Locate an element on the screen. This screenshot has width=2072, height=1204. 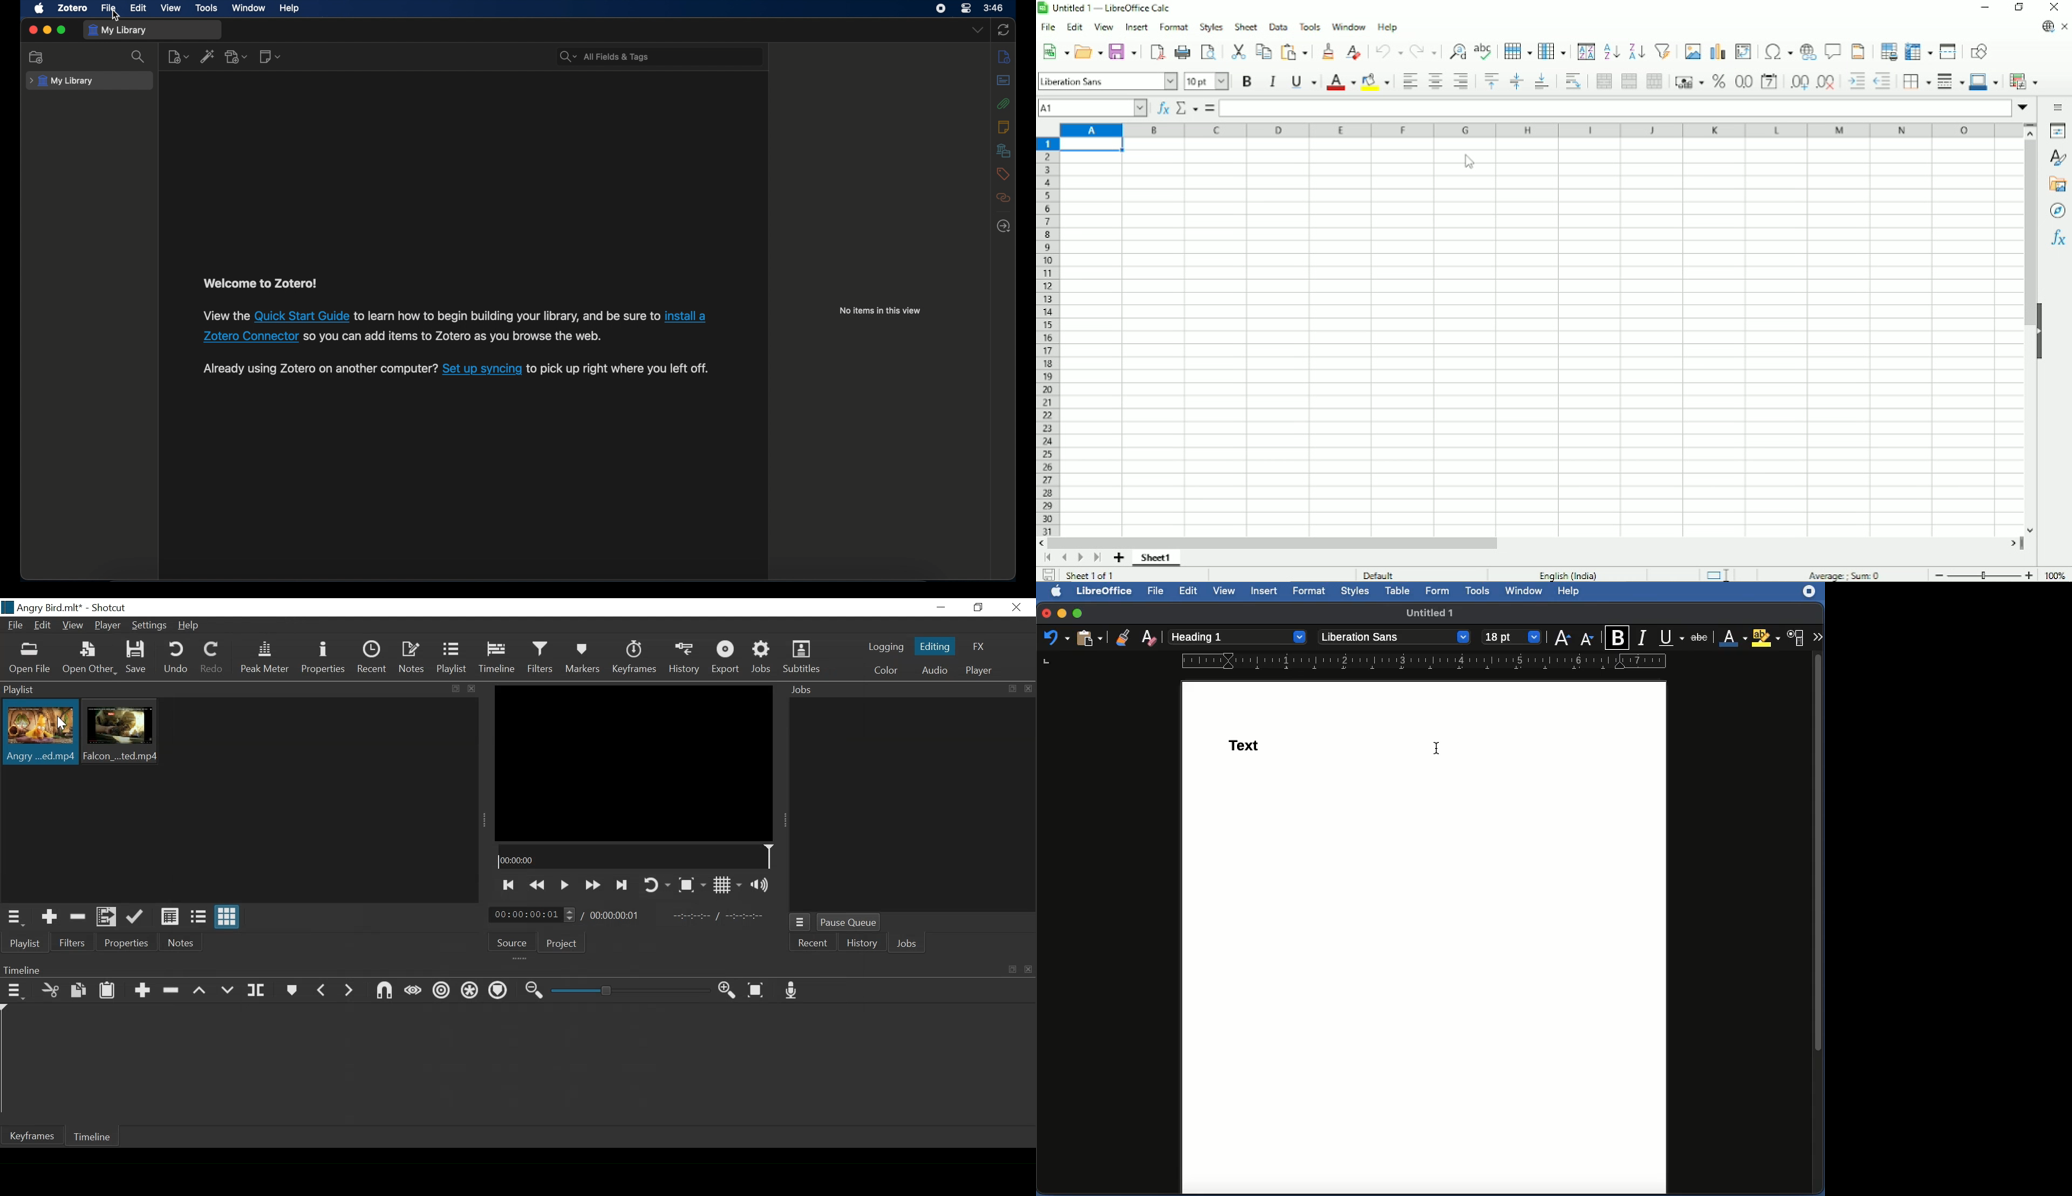
close is located at coordinates (32, 30).